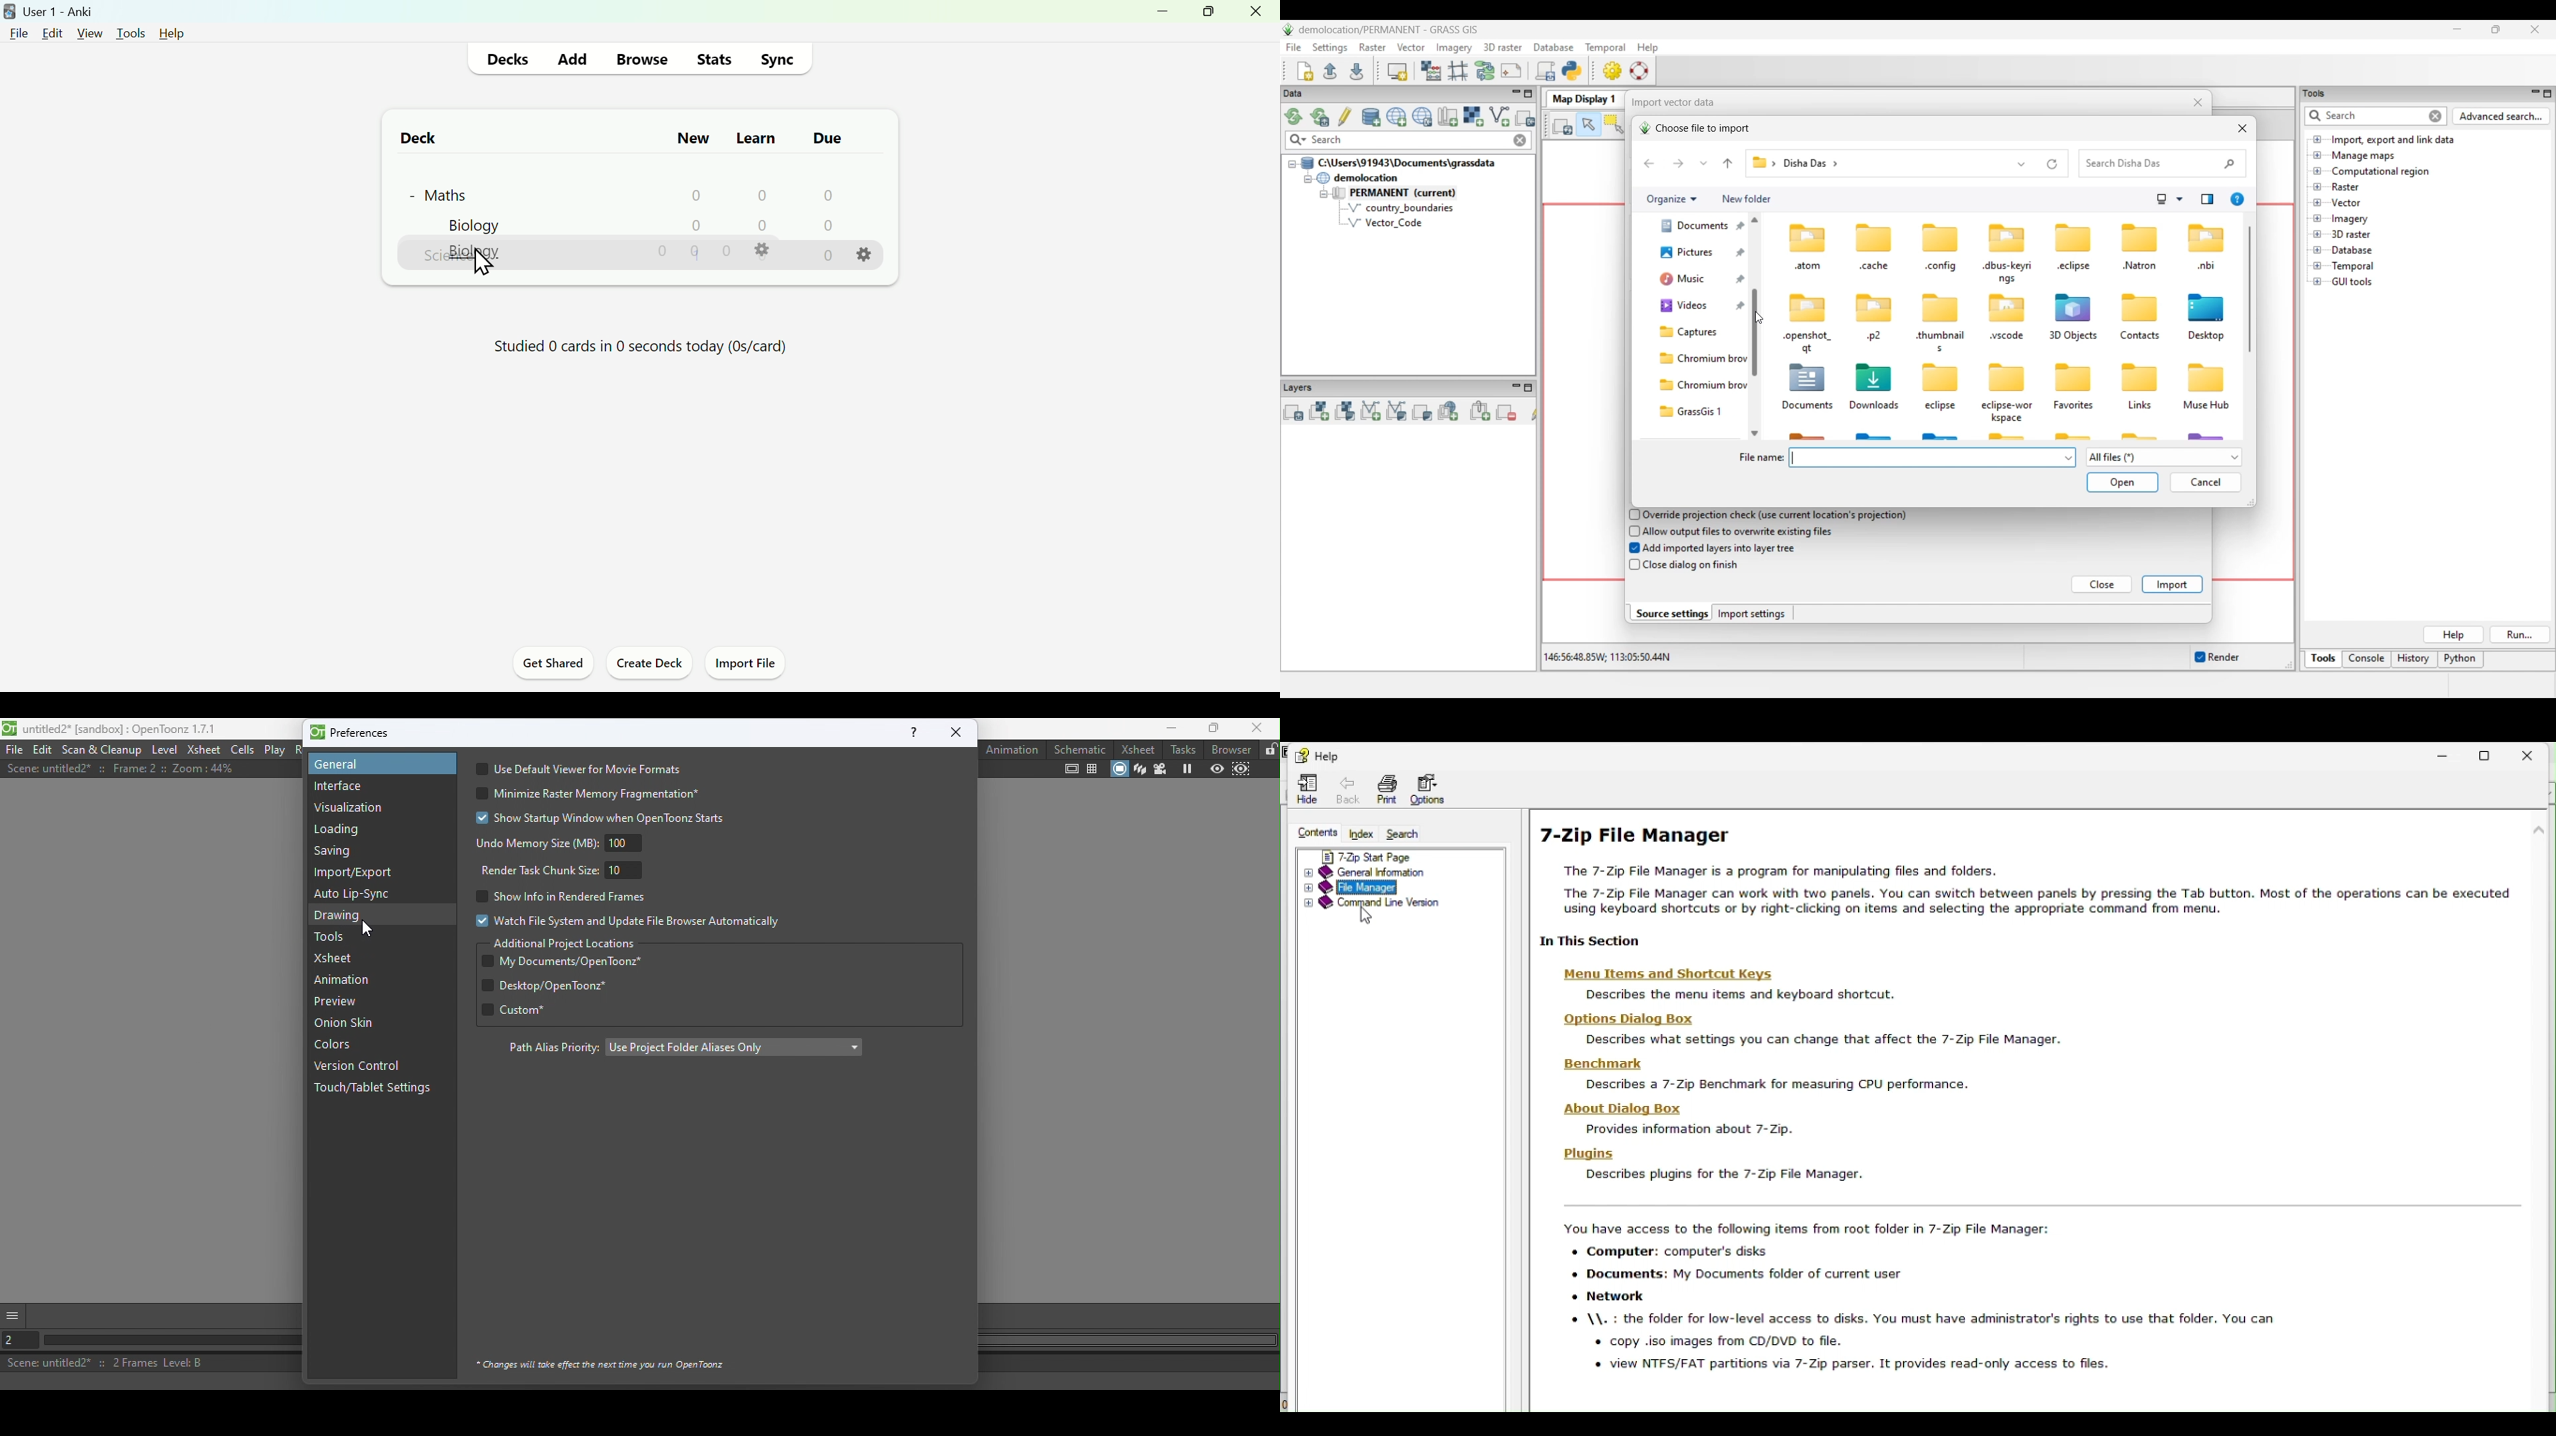 Image resolution: width=2576 pixels, height=1456 pixels. What do you see at coordinates (727, 253) in the screenshot?
I see `0` at bounding box center [727, 253].